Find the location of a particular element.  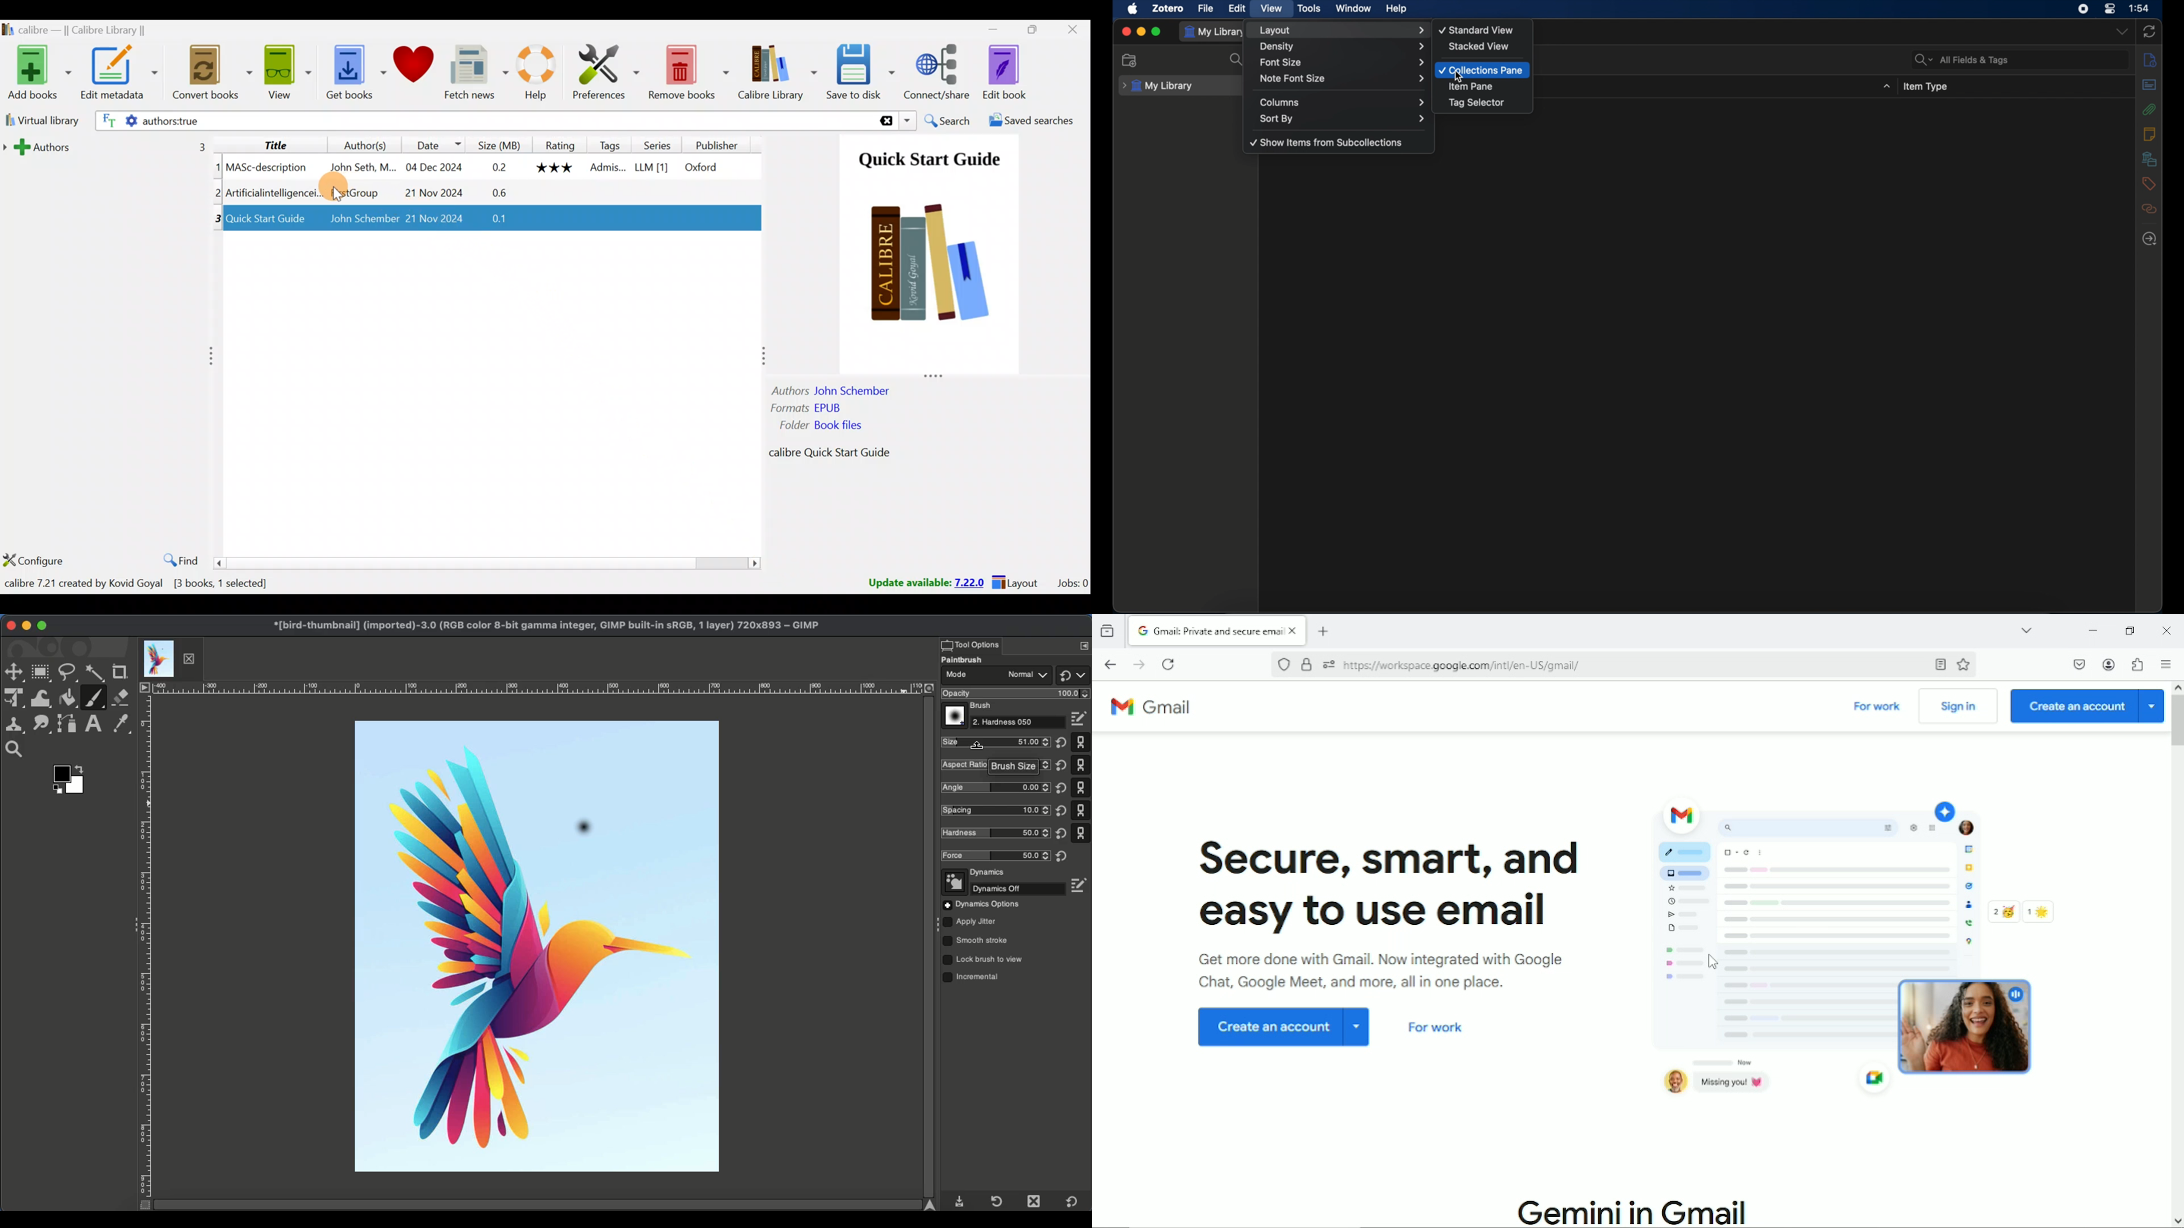

Download is located at coordinates (960, 1203).